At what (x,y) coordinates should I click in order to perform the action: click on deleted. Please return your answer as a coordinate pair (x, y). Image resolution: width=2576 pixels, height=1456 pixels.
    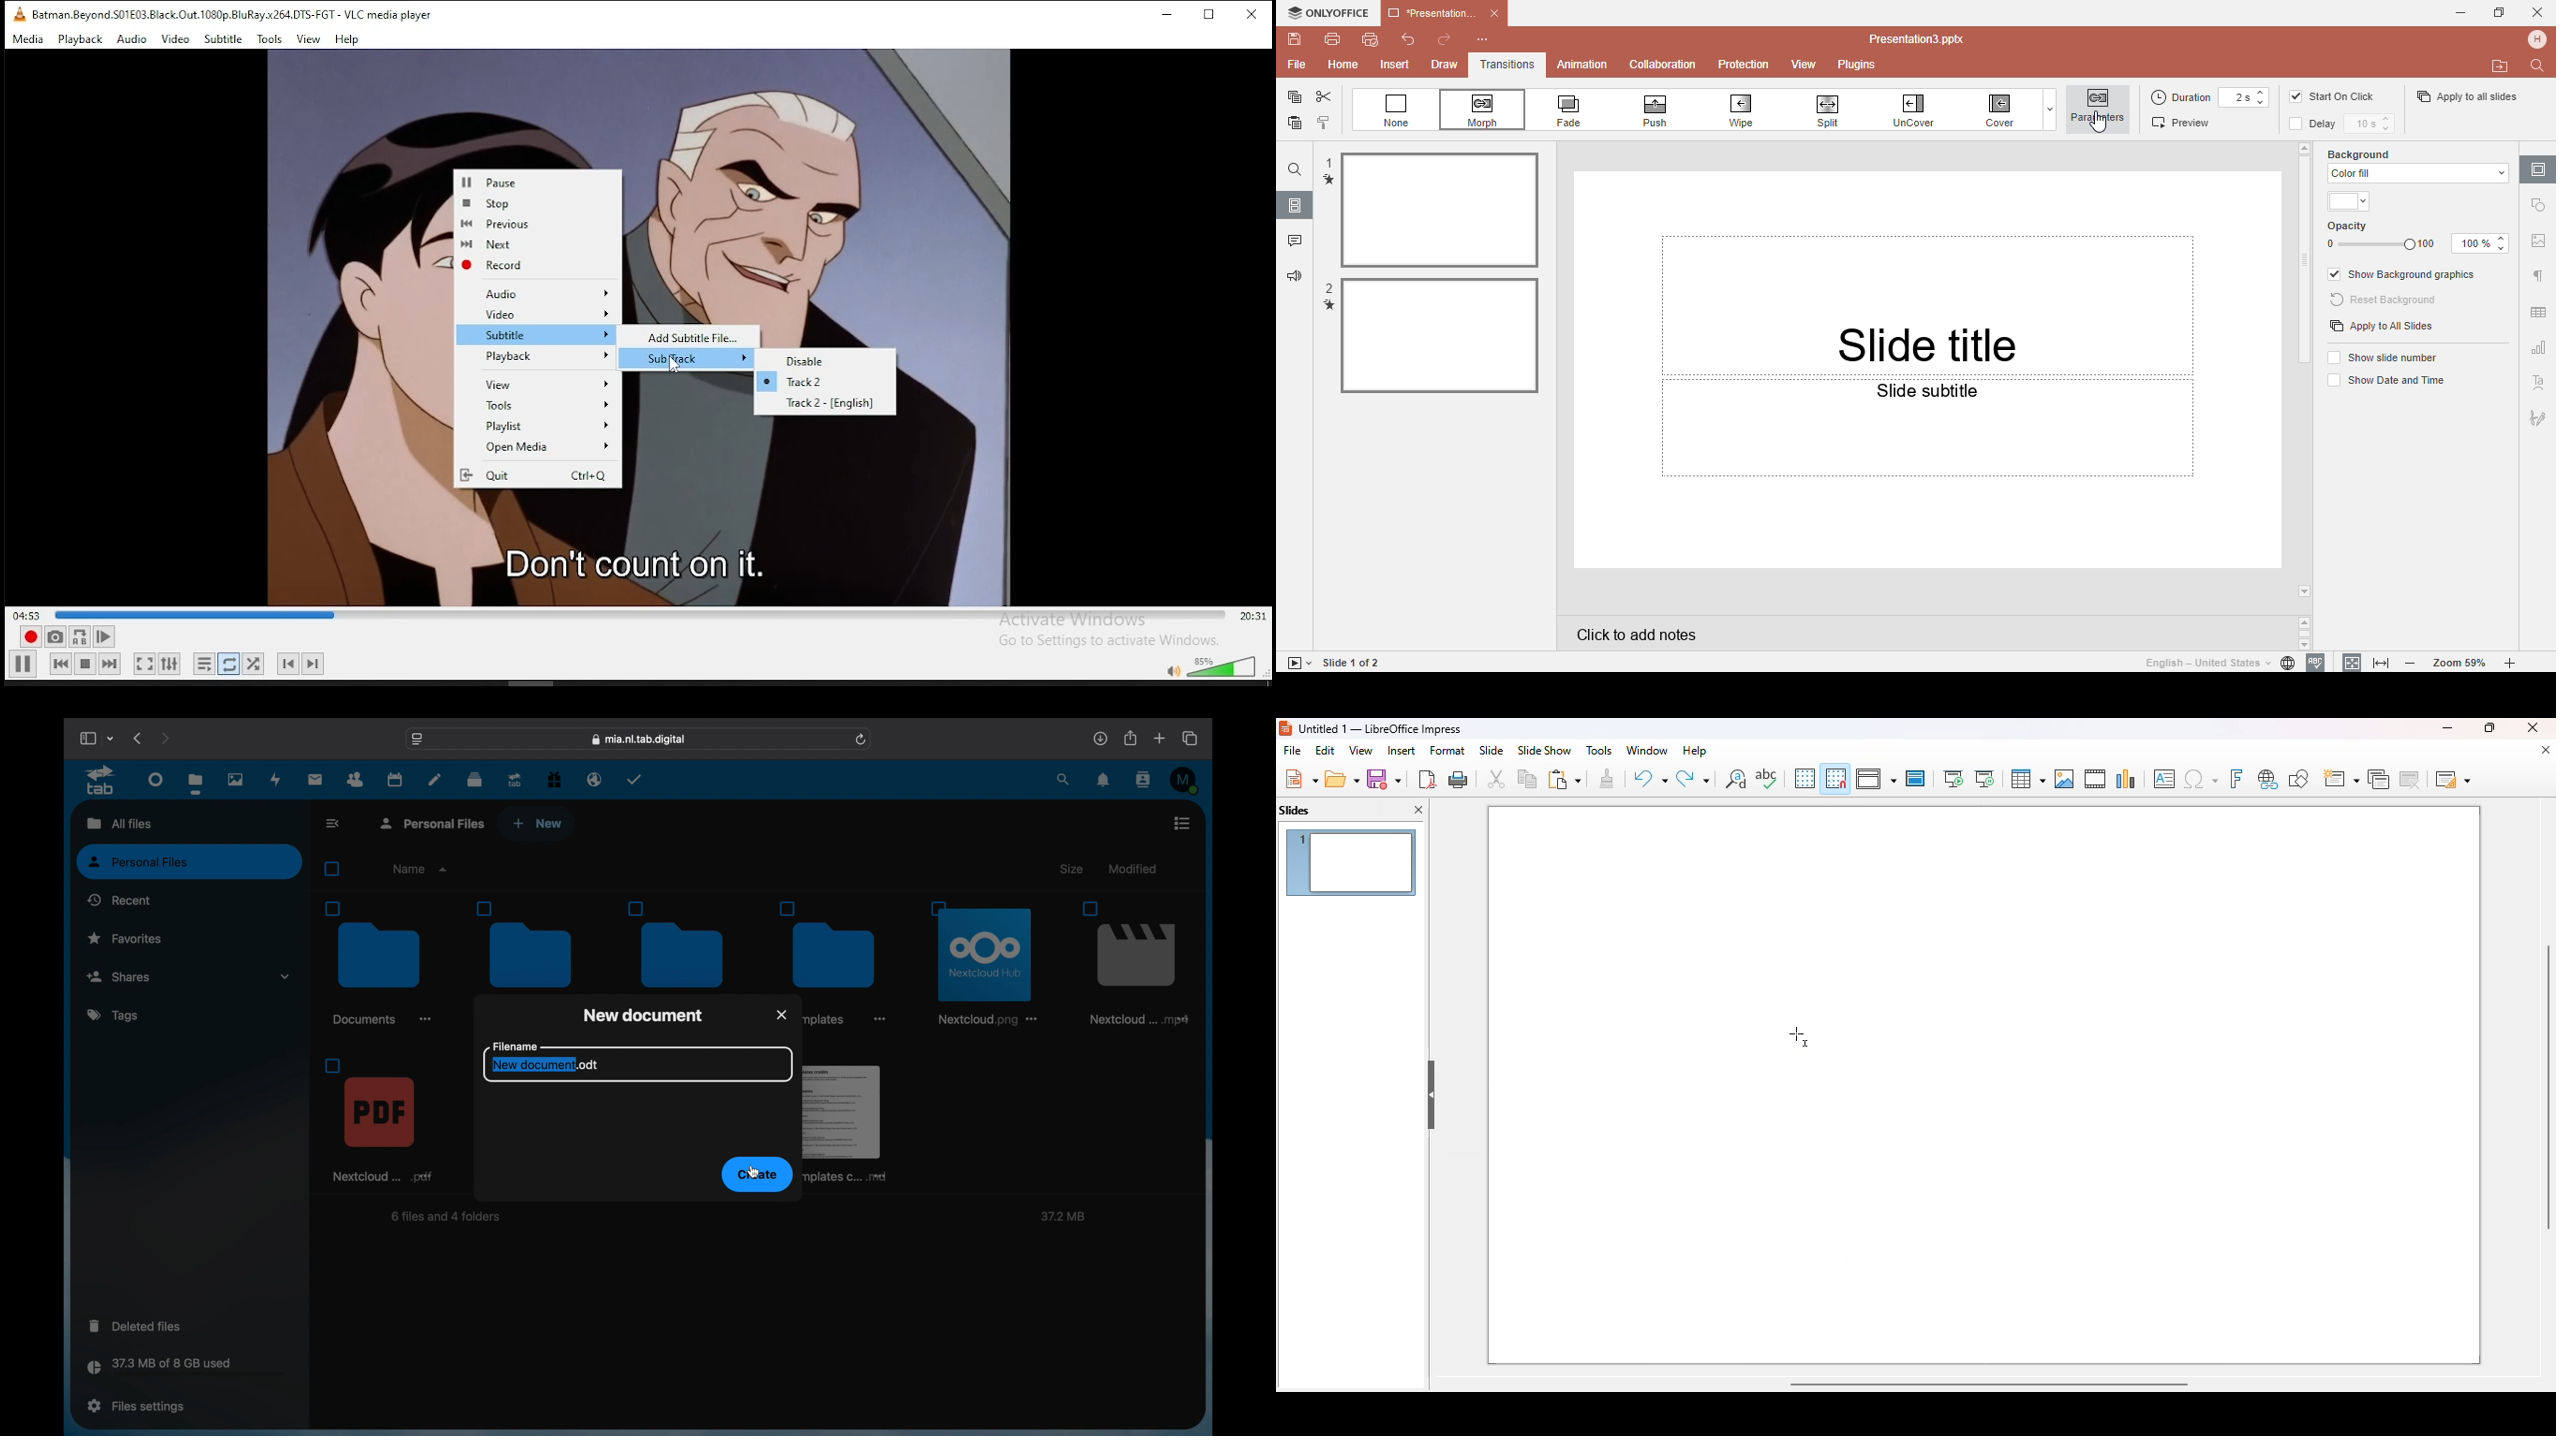
    Looking at the image, I should click on (137, 1326).